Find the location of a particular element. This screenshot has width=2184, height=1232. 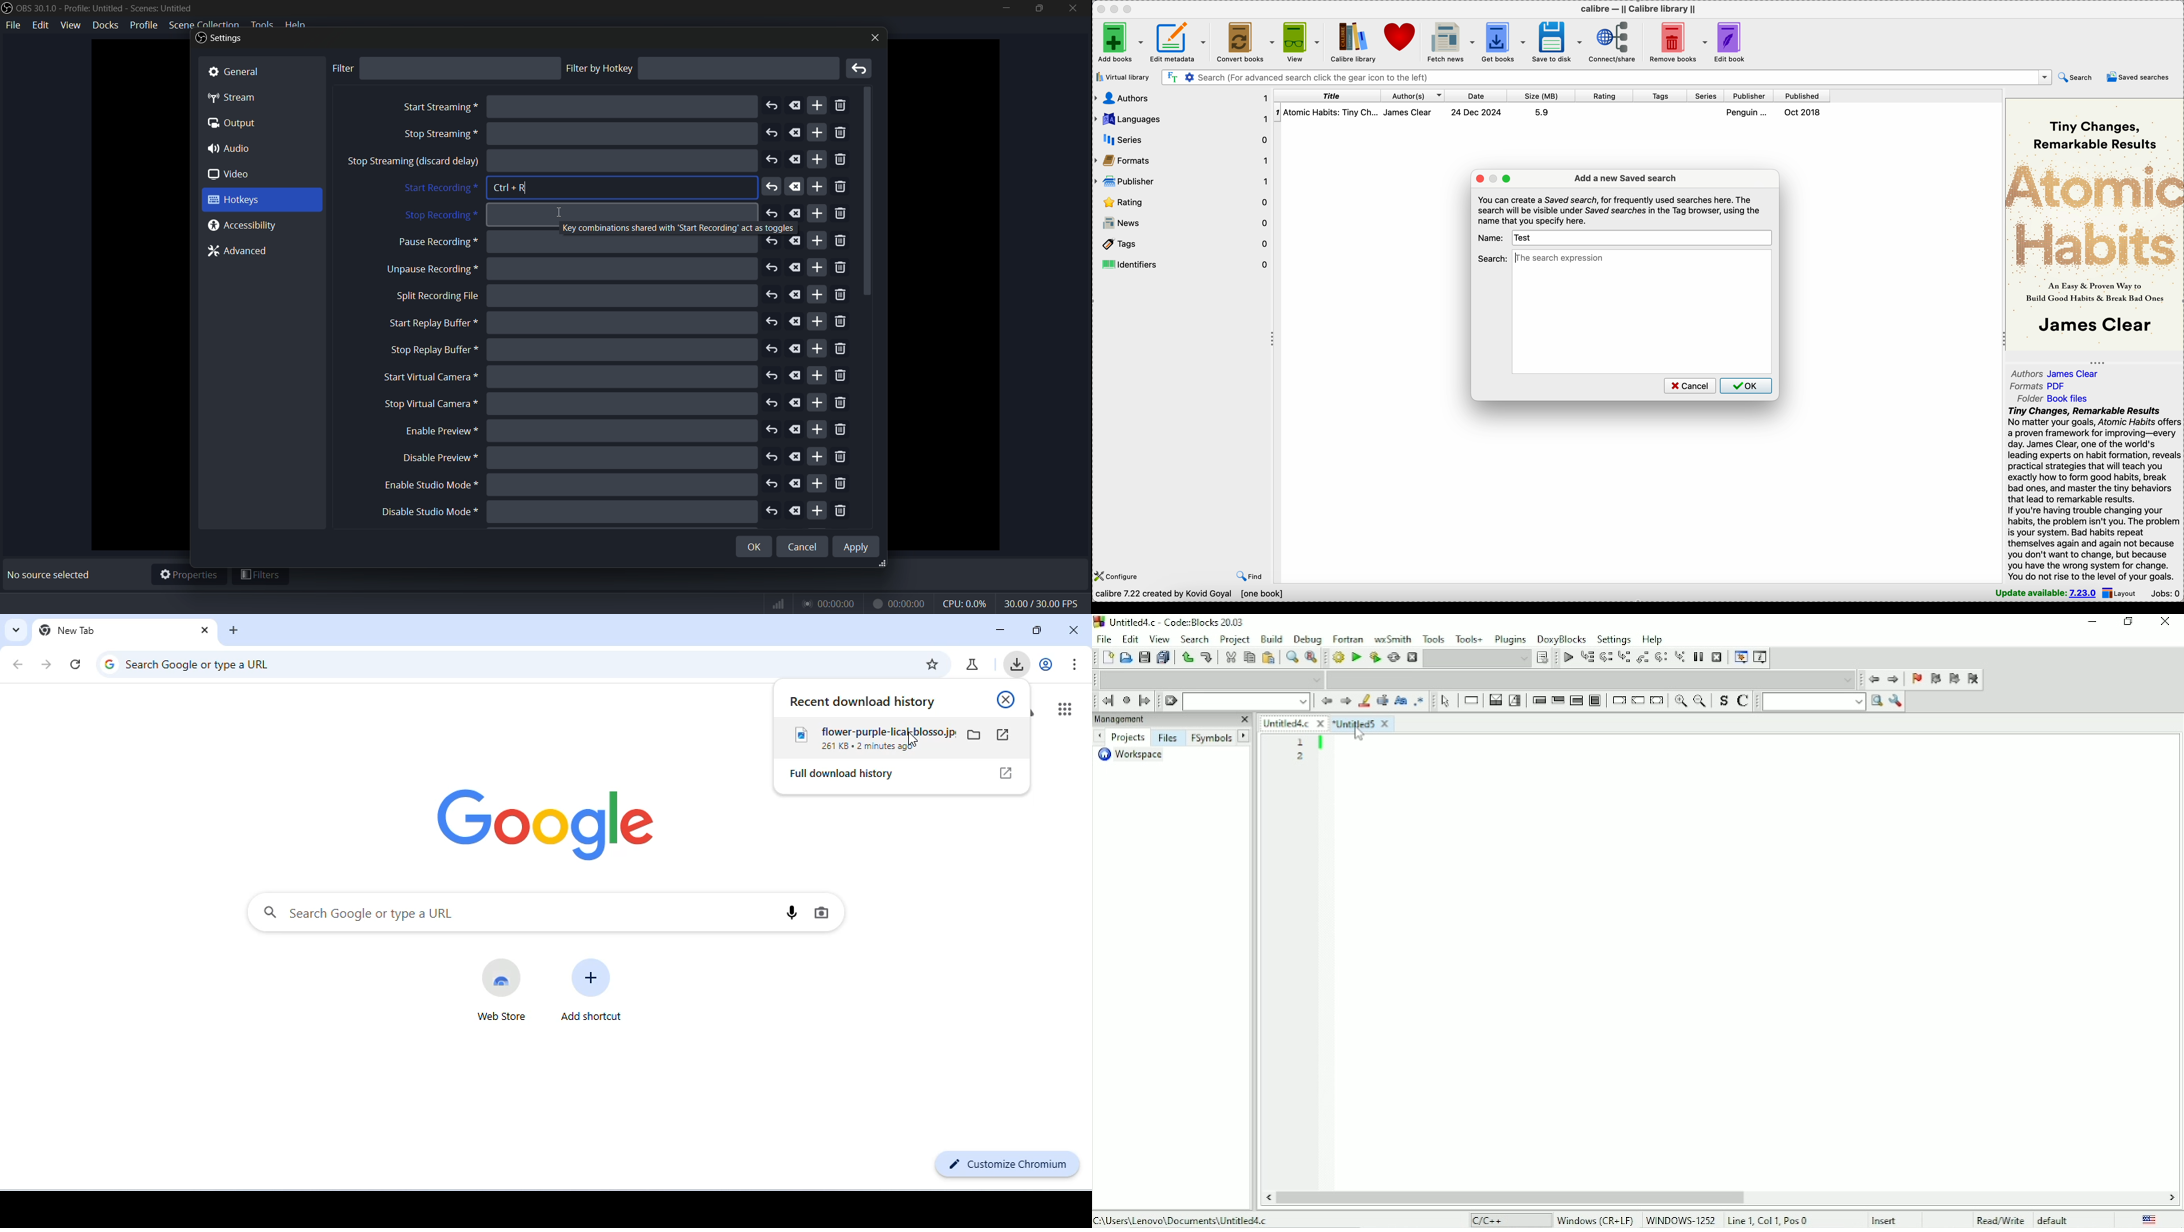

Tools is located at coordinates (1434, 639).